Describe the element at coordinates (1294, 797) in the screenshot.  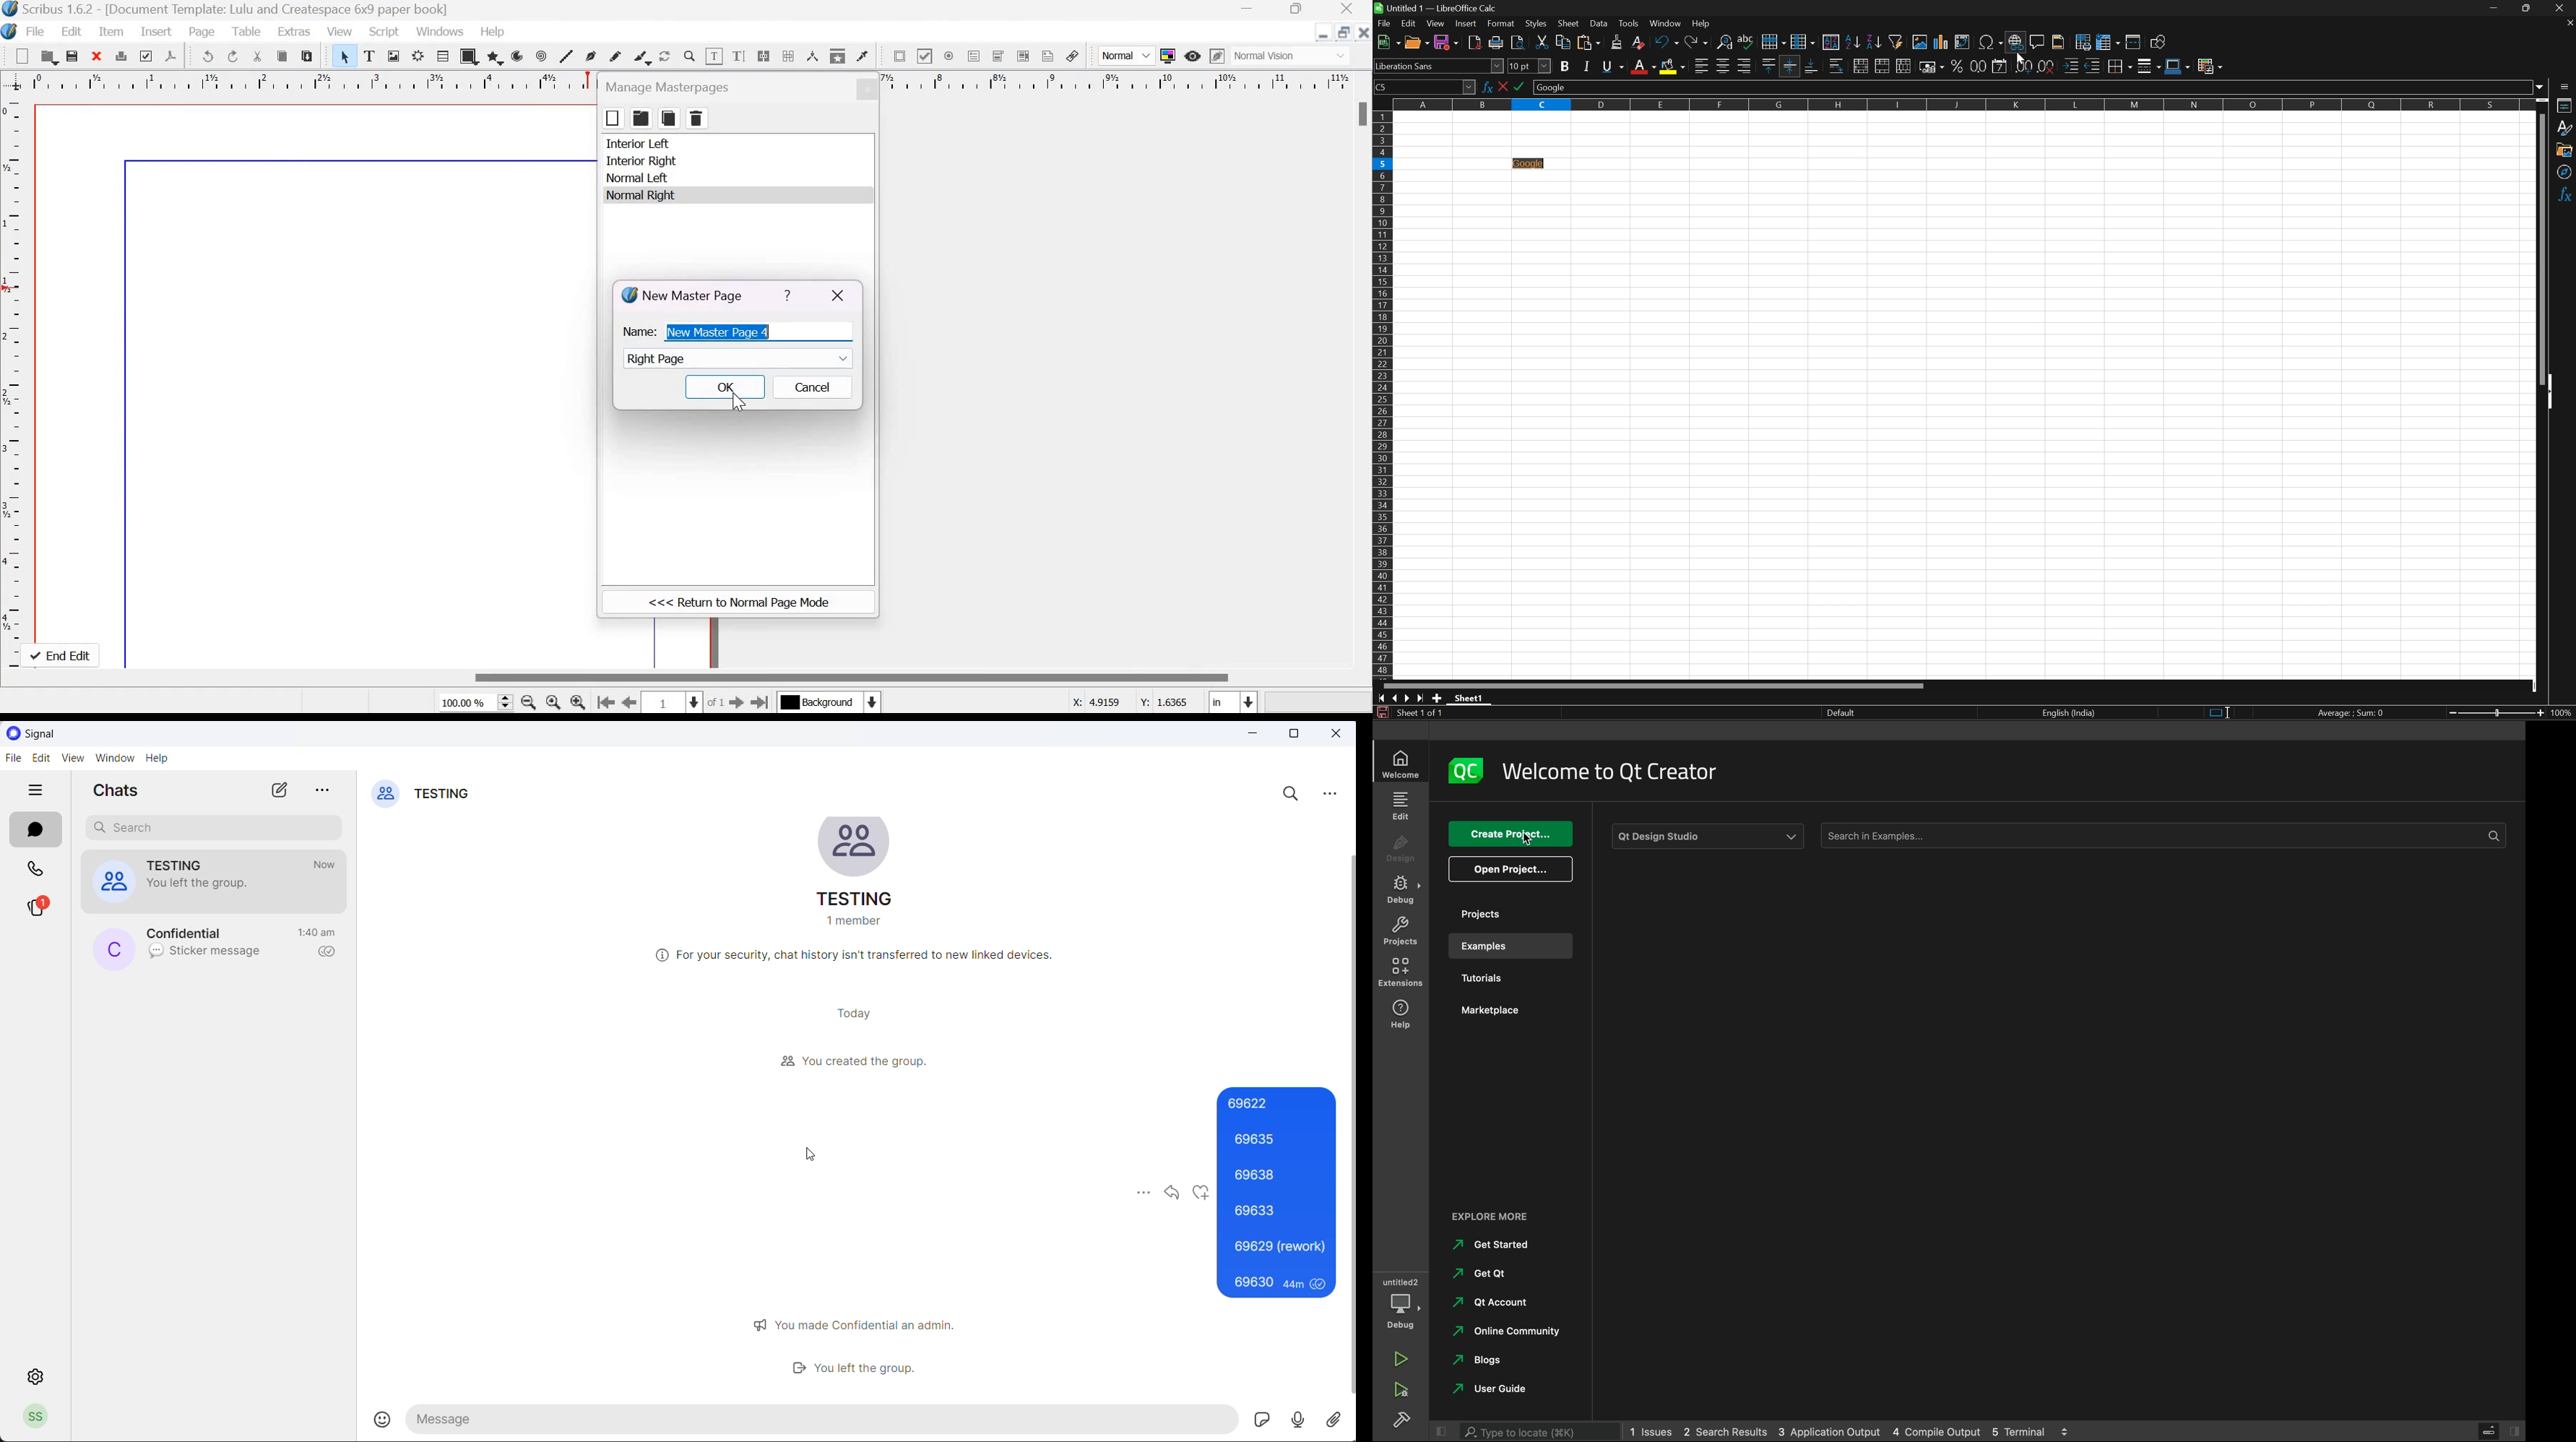
I see `search in chat` at that location.